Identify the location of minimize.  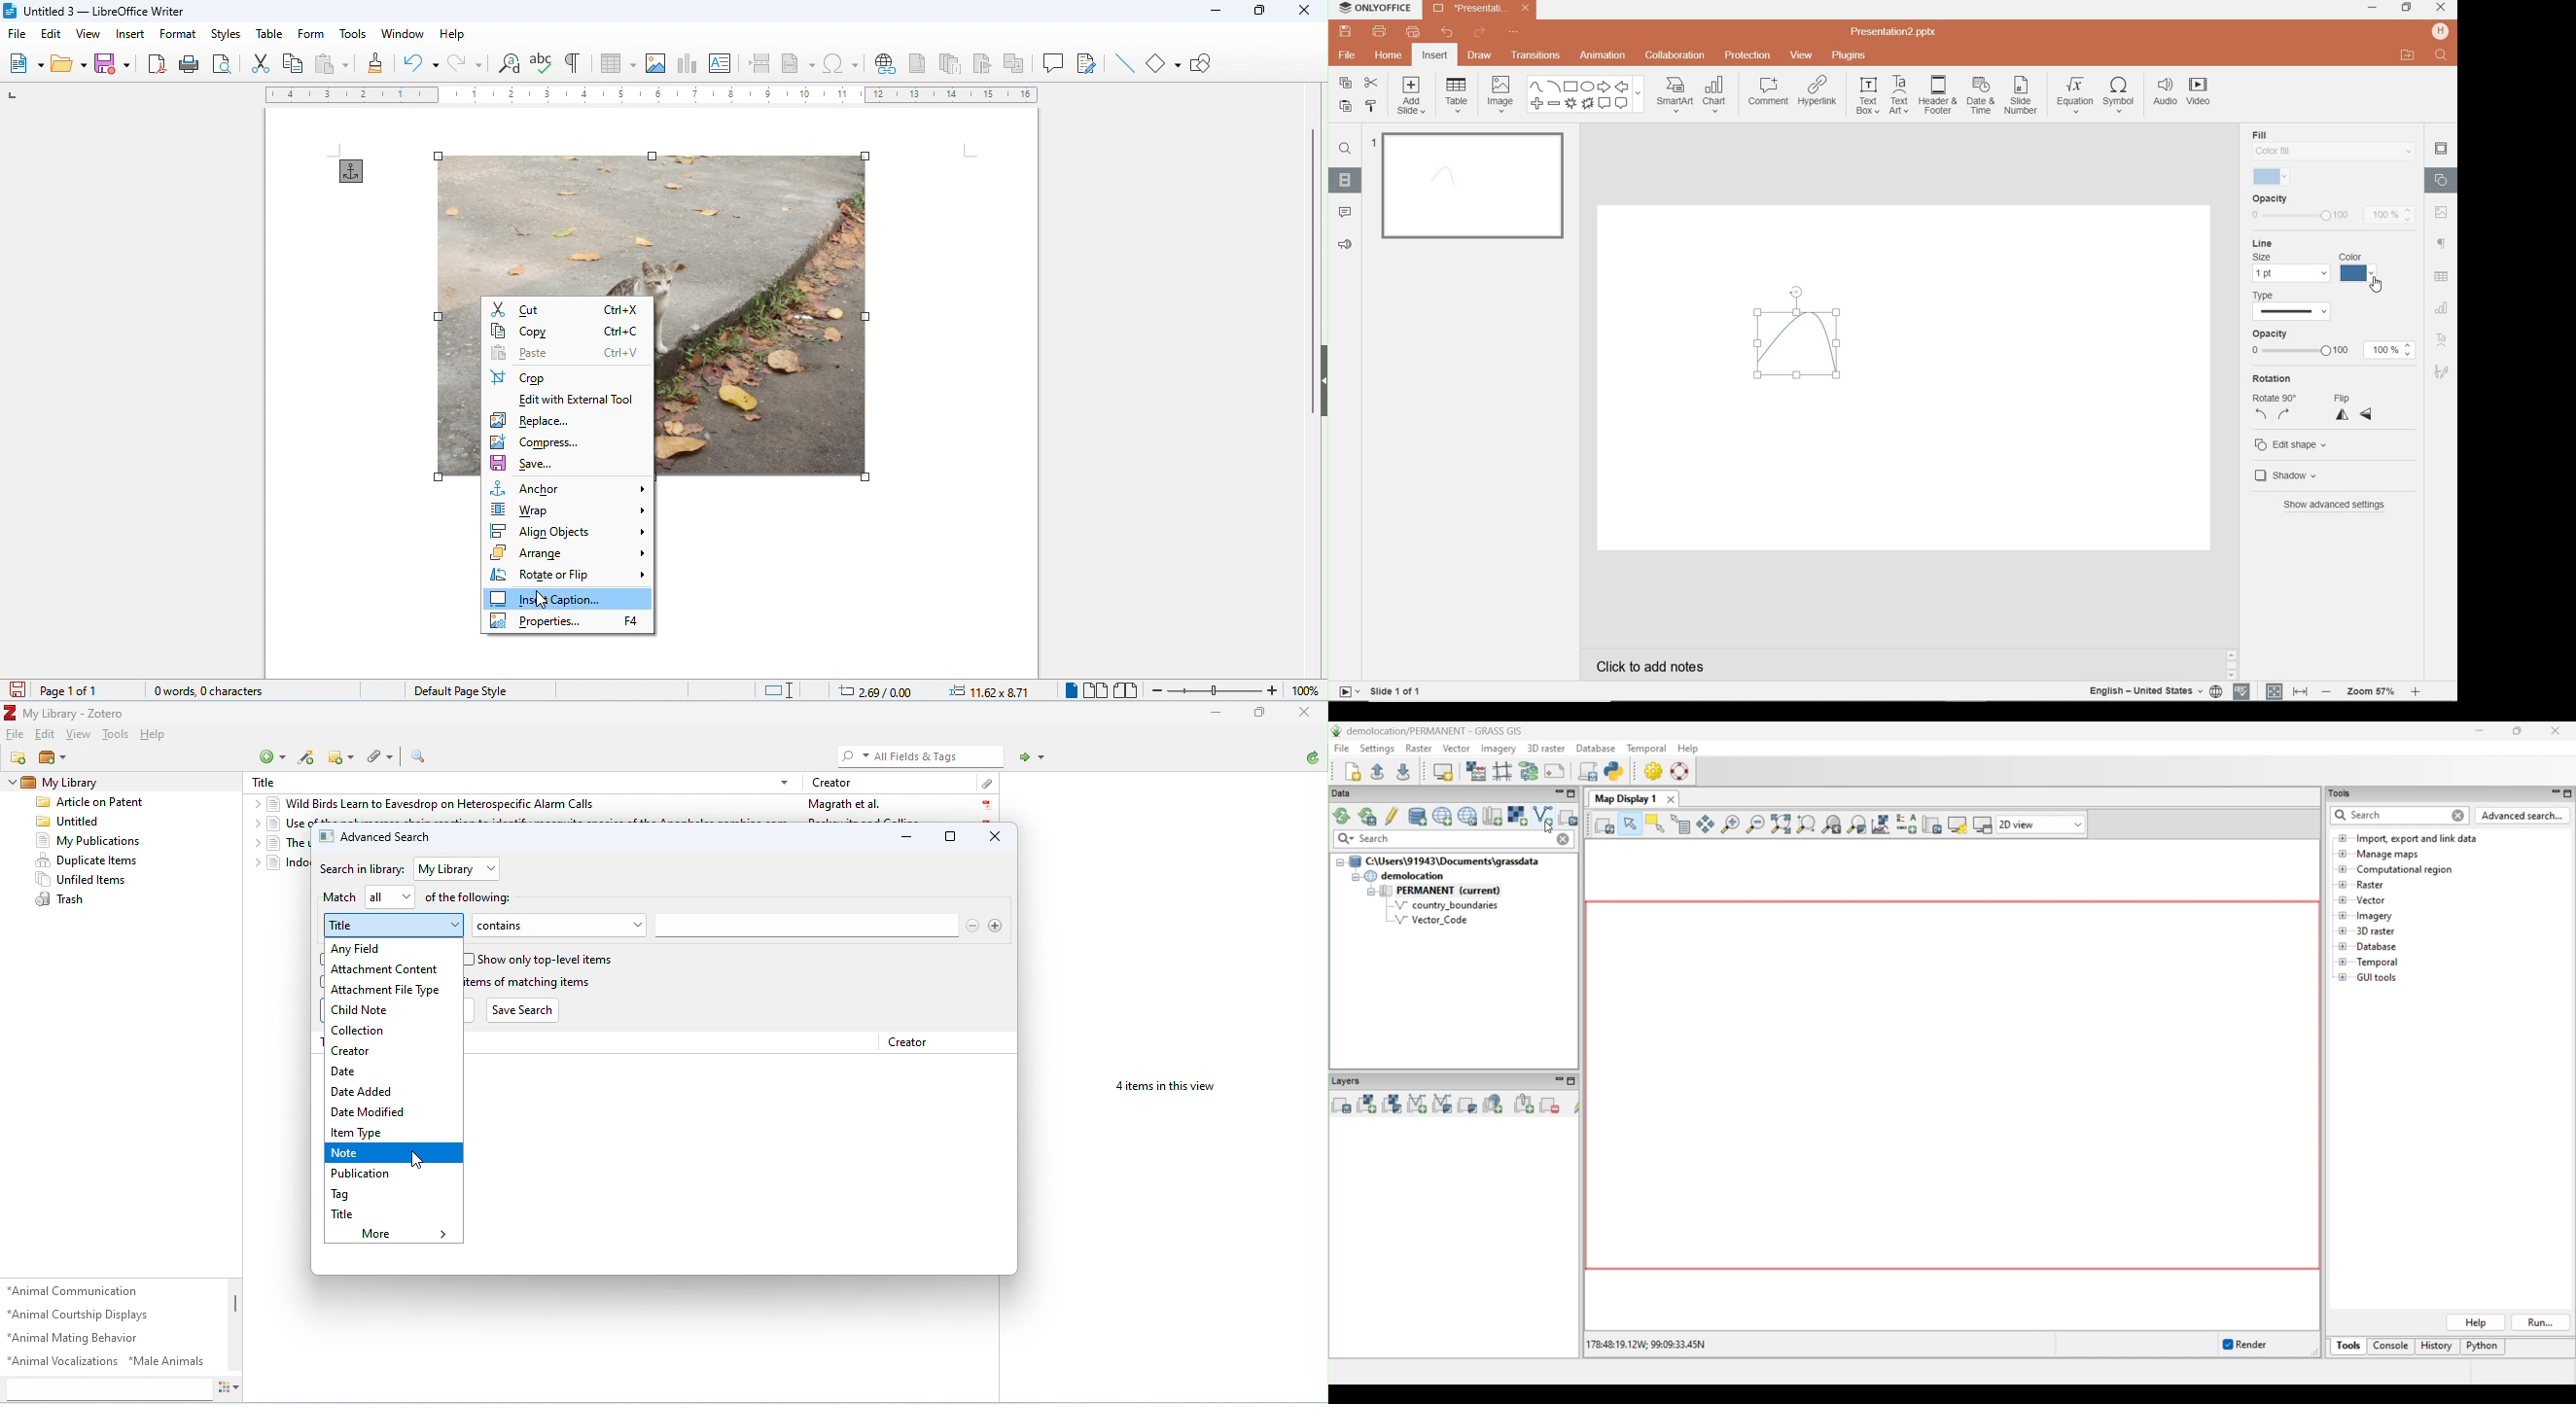
(1215, 715).